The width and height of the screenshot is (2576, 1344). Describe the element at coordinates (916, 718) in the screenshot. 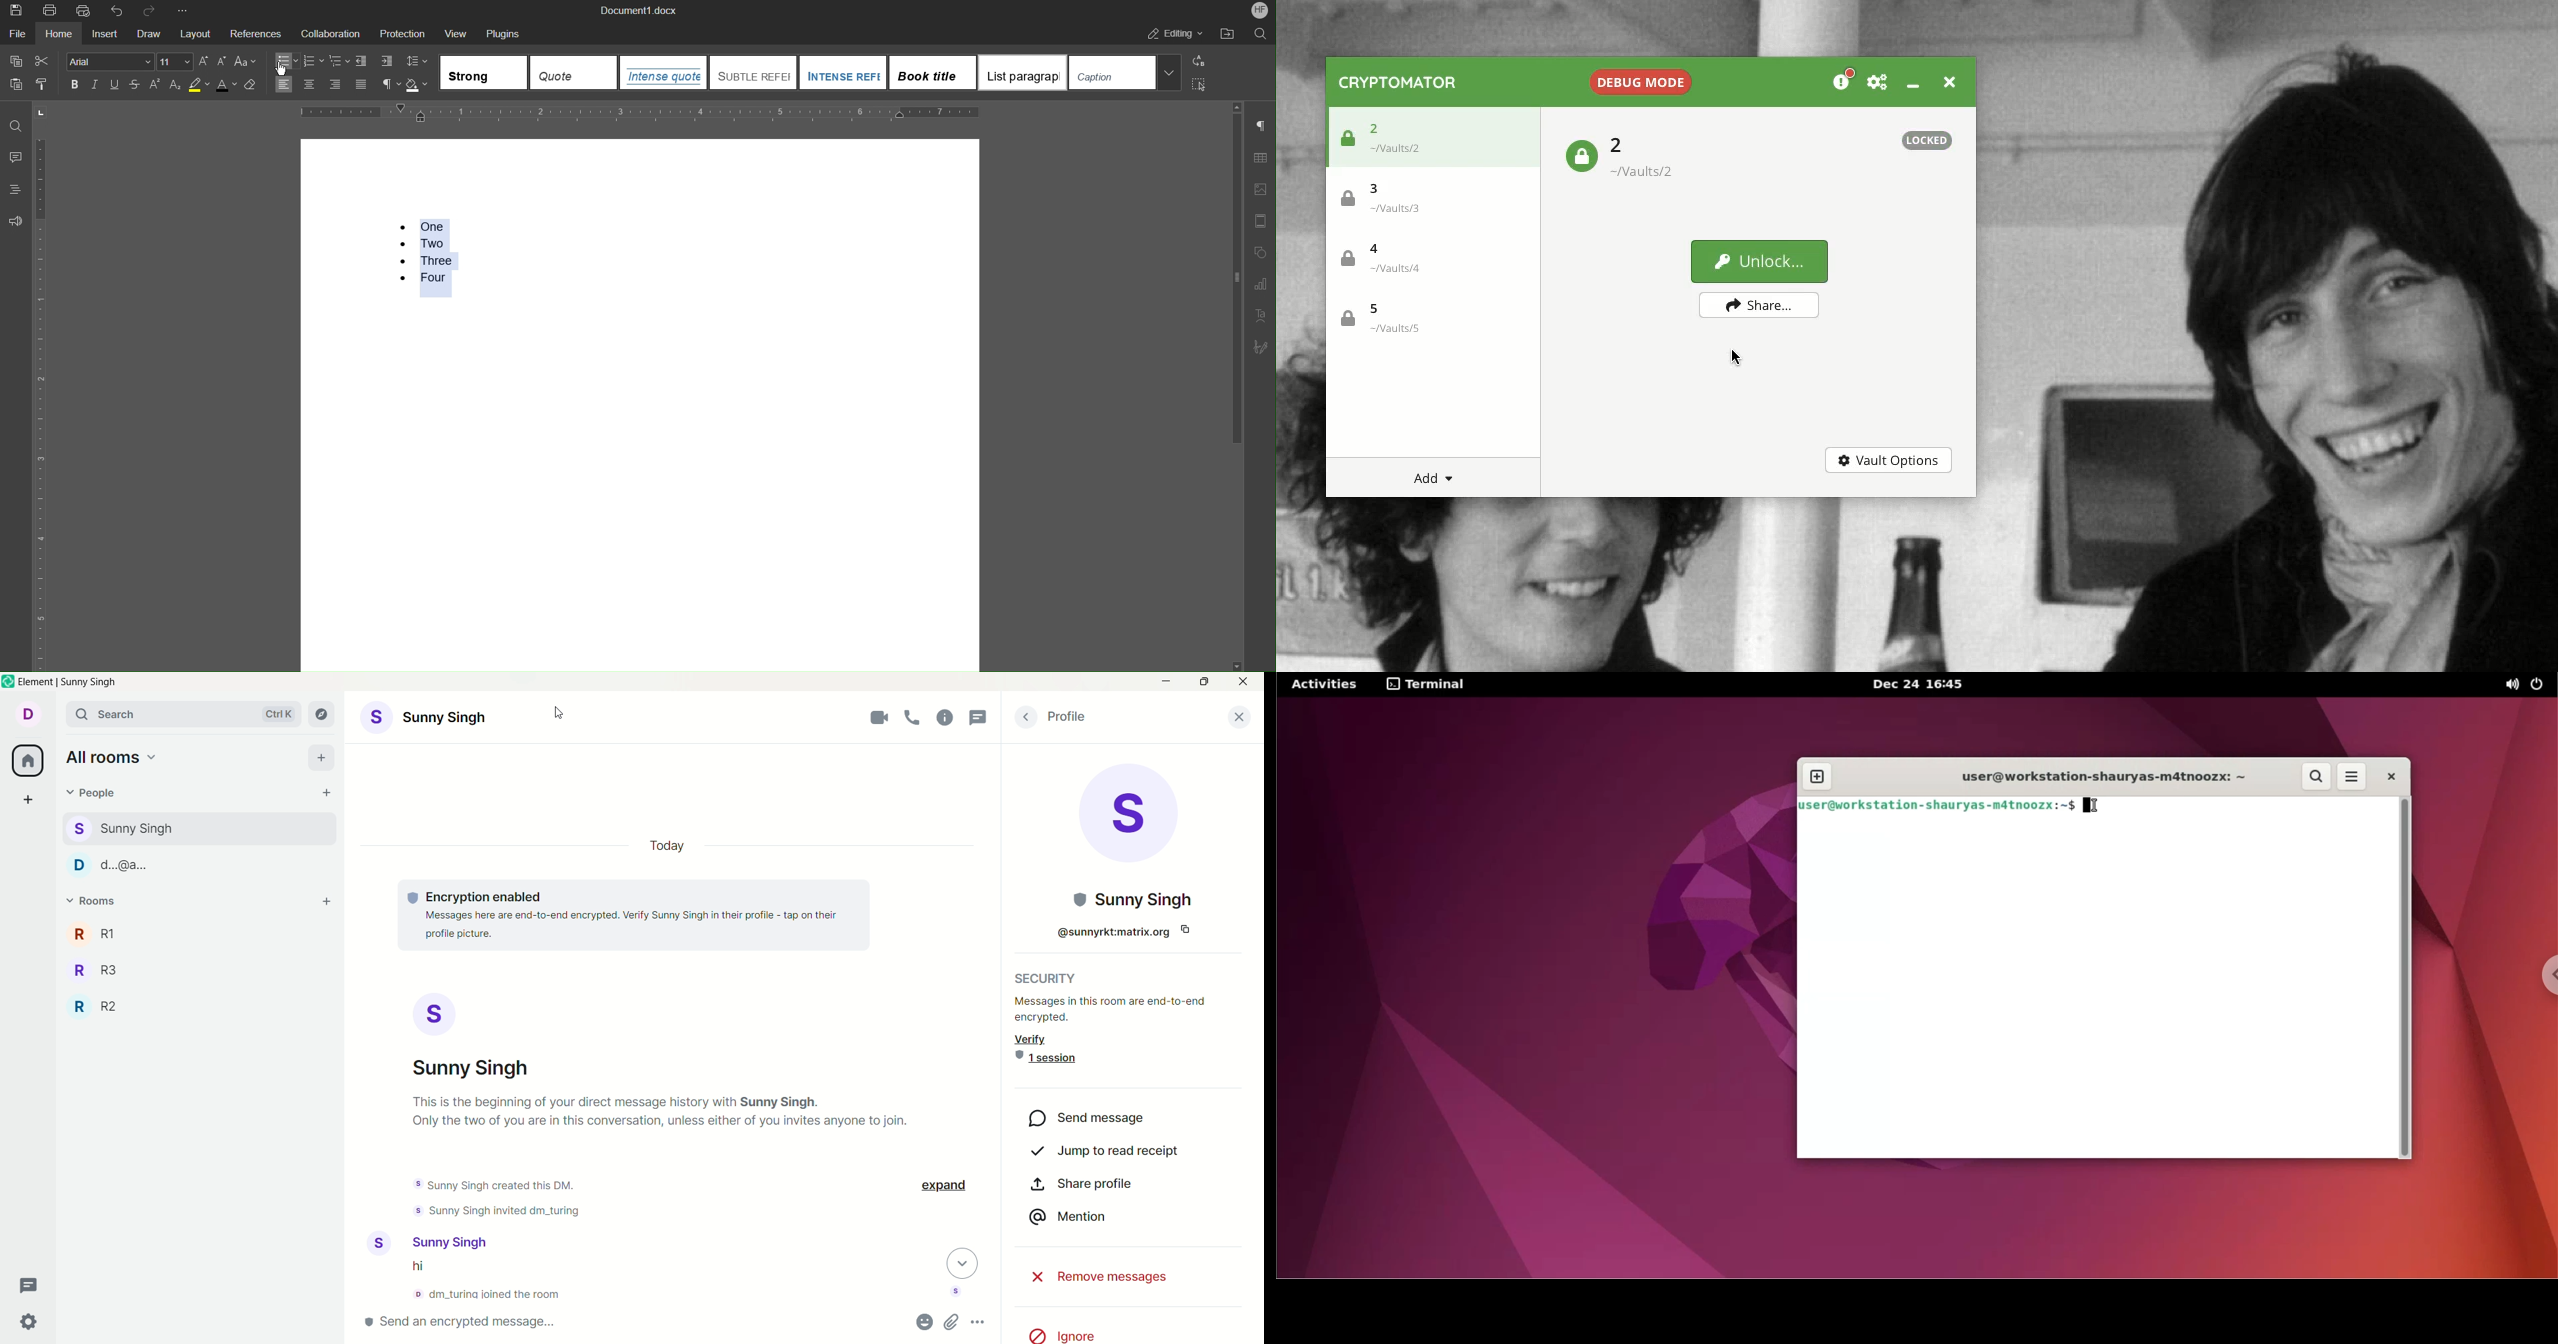

I see `Call` at that location.